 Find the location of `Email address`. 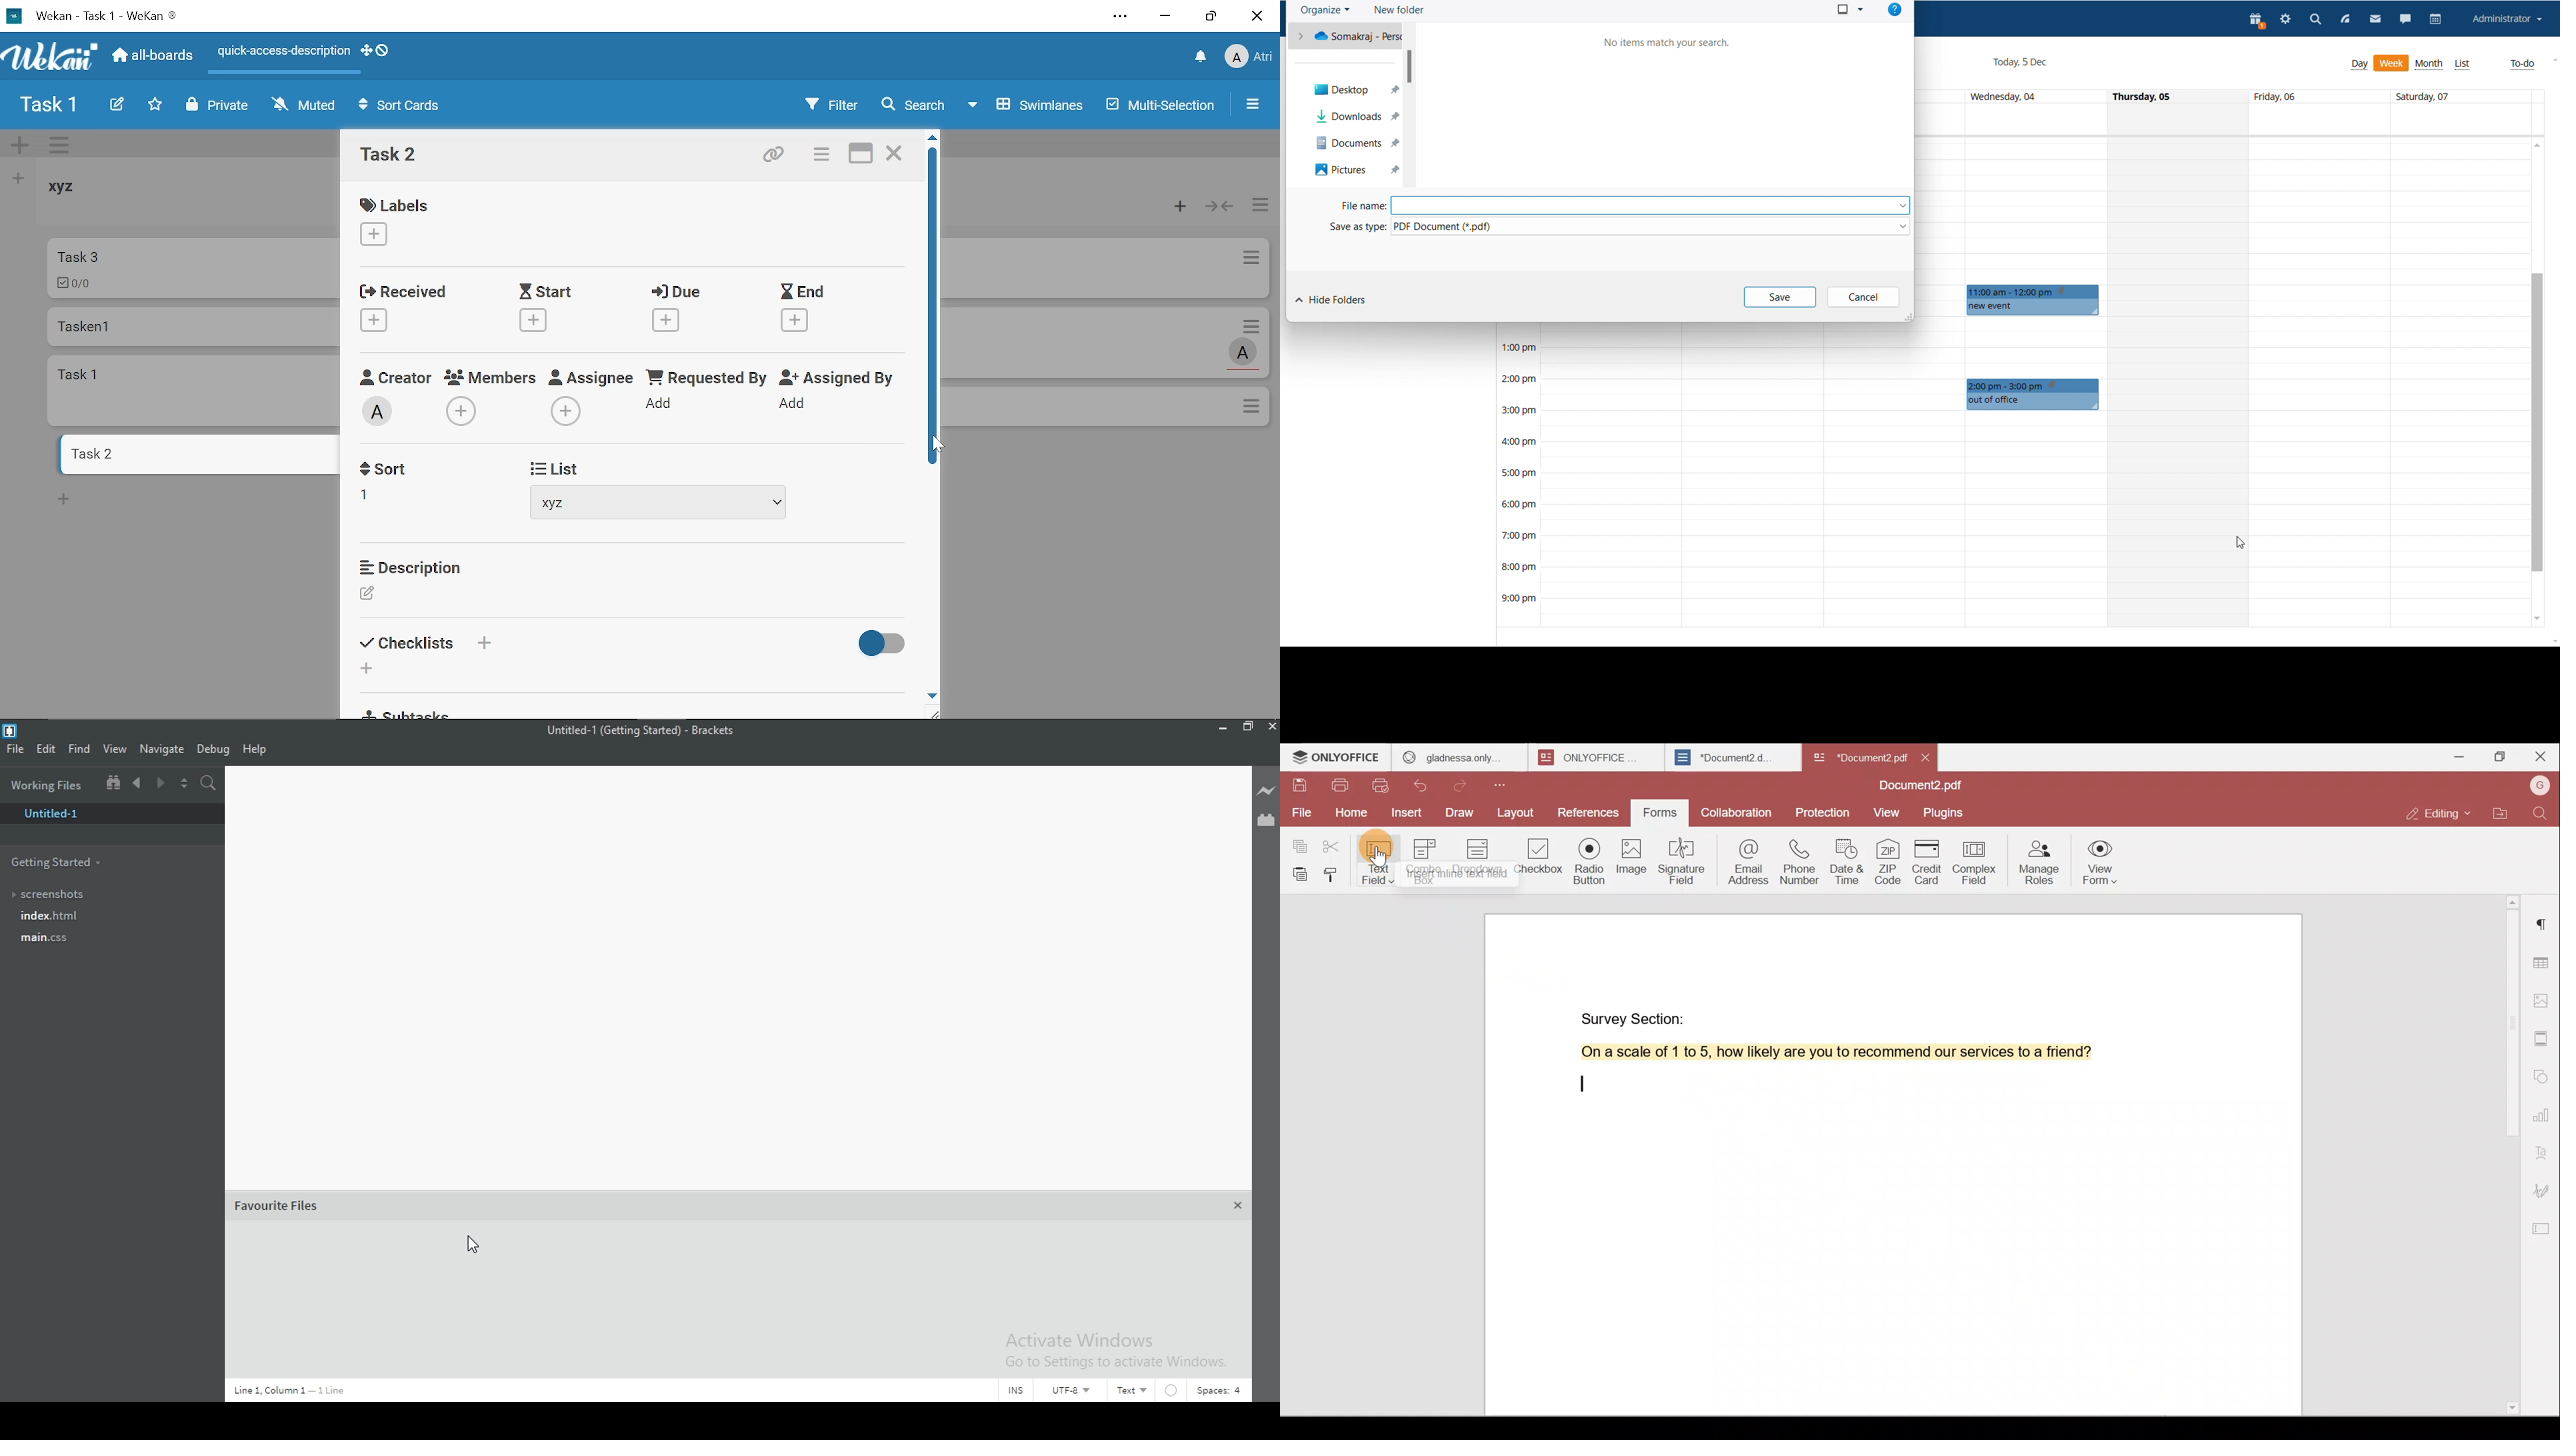

Email address is located at coordinates (1743, 859).